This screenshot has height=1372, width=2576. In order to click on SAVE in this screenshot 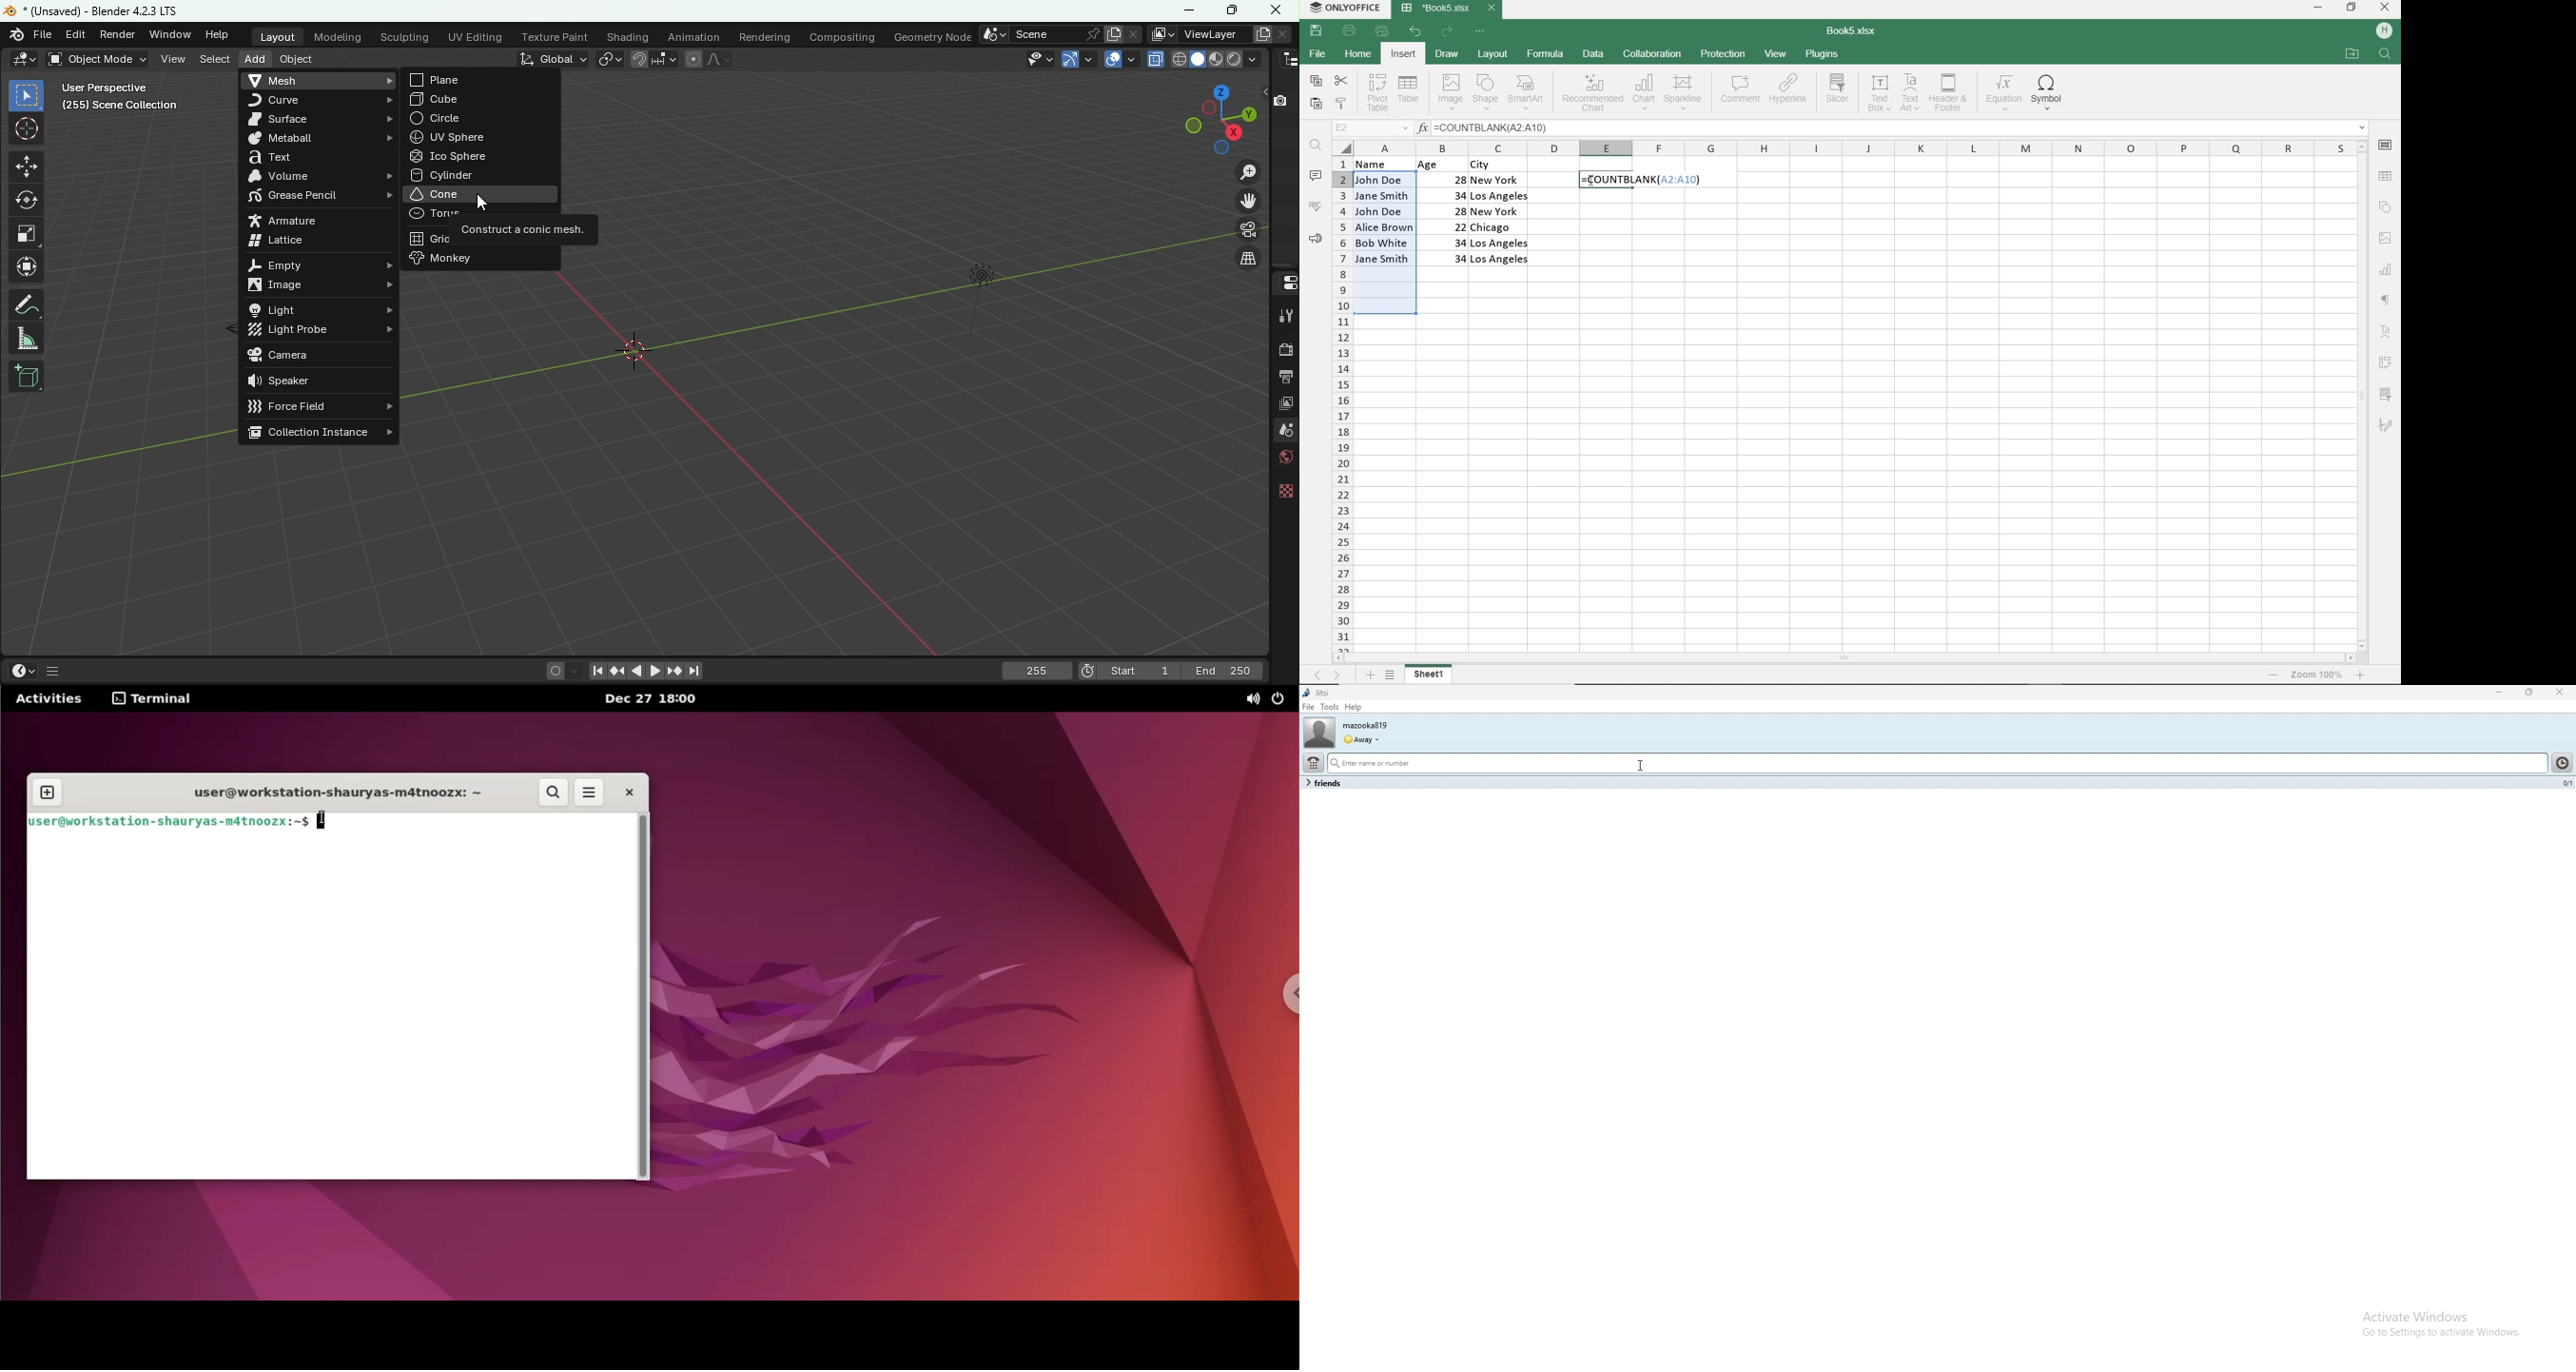, I will do `click(1315, 31)`.